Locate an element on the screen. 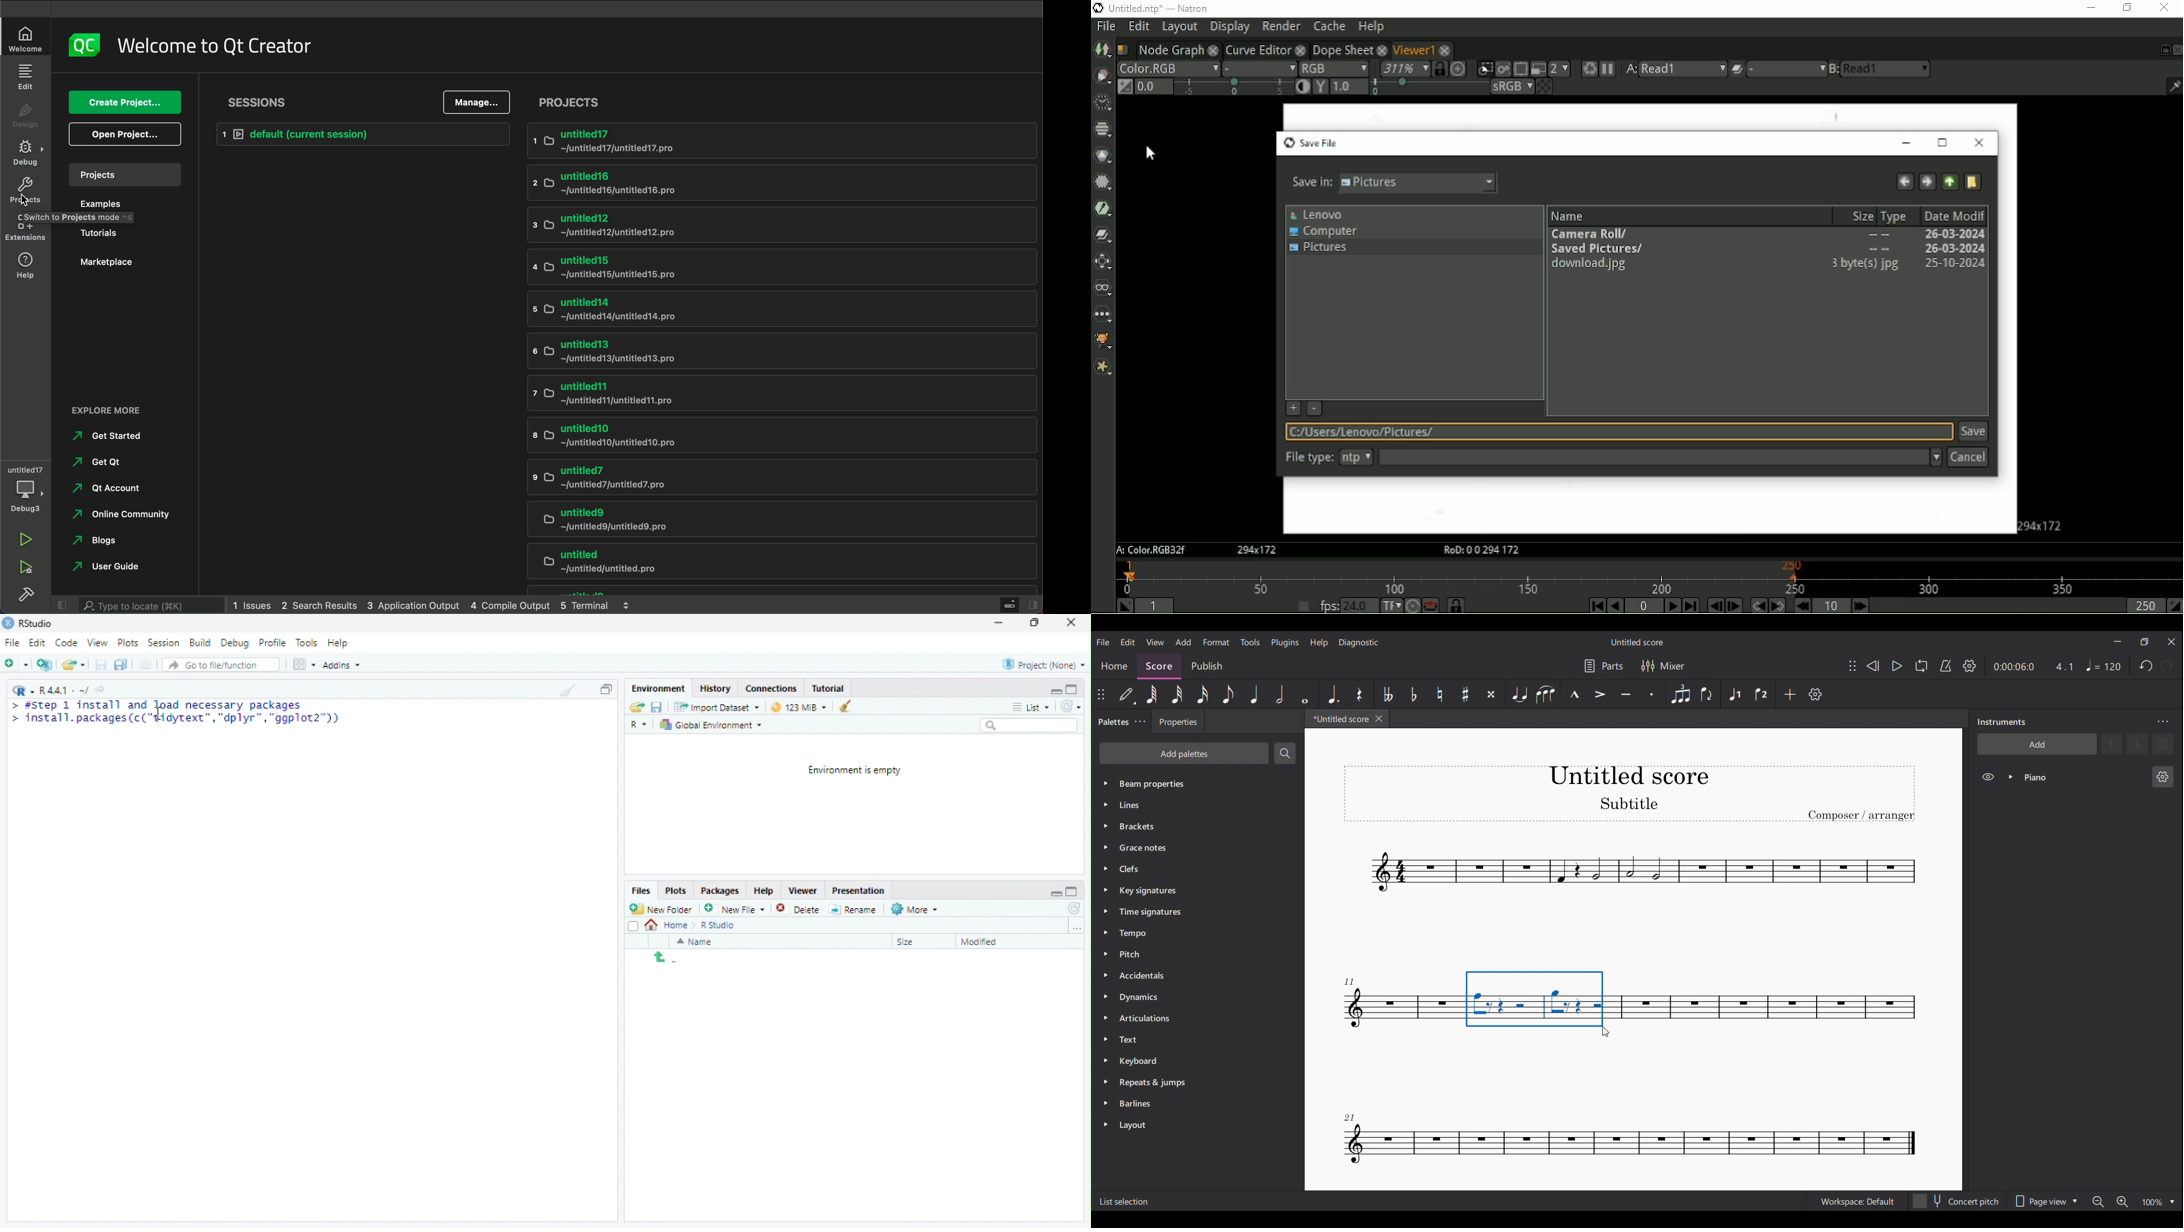 Image resolution: width=2184 pixels, height=1232 pixels. Packages is located at coordinates (721, 891).